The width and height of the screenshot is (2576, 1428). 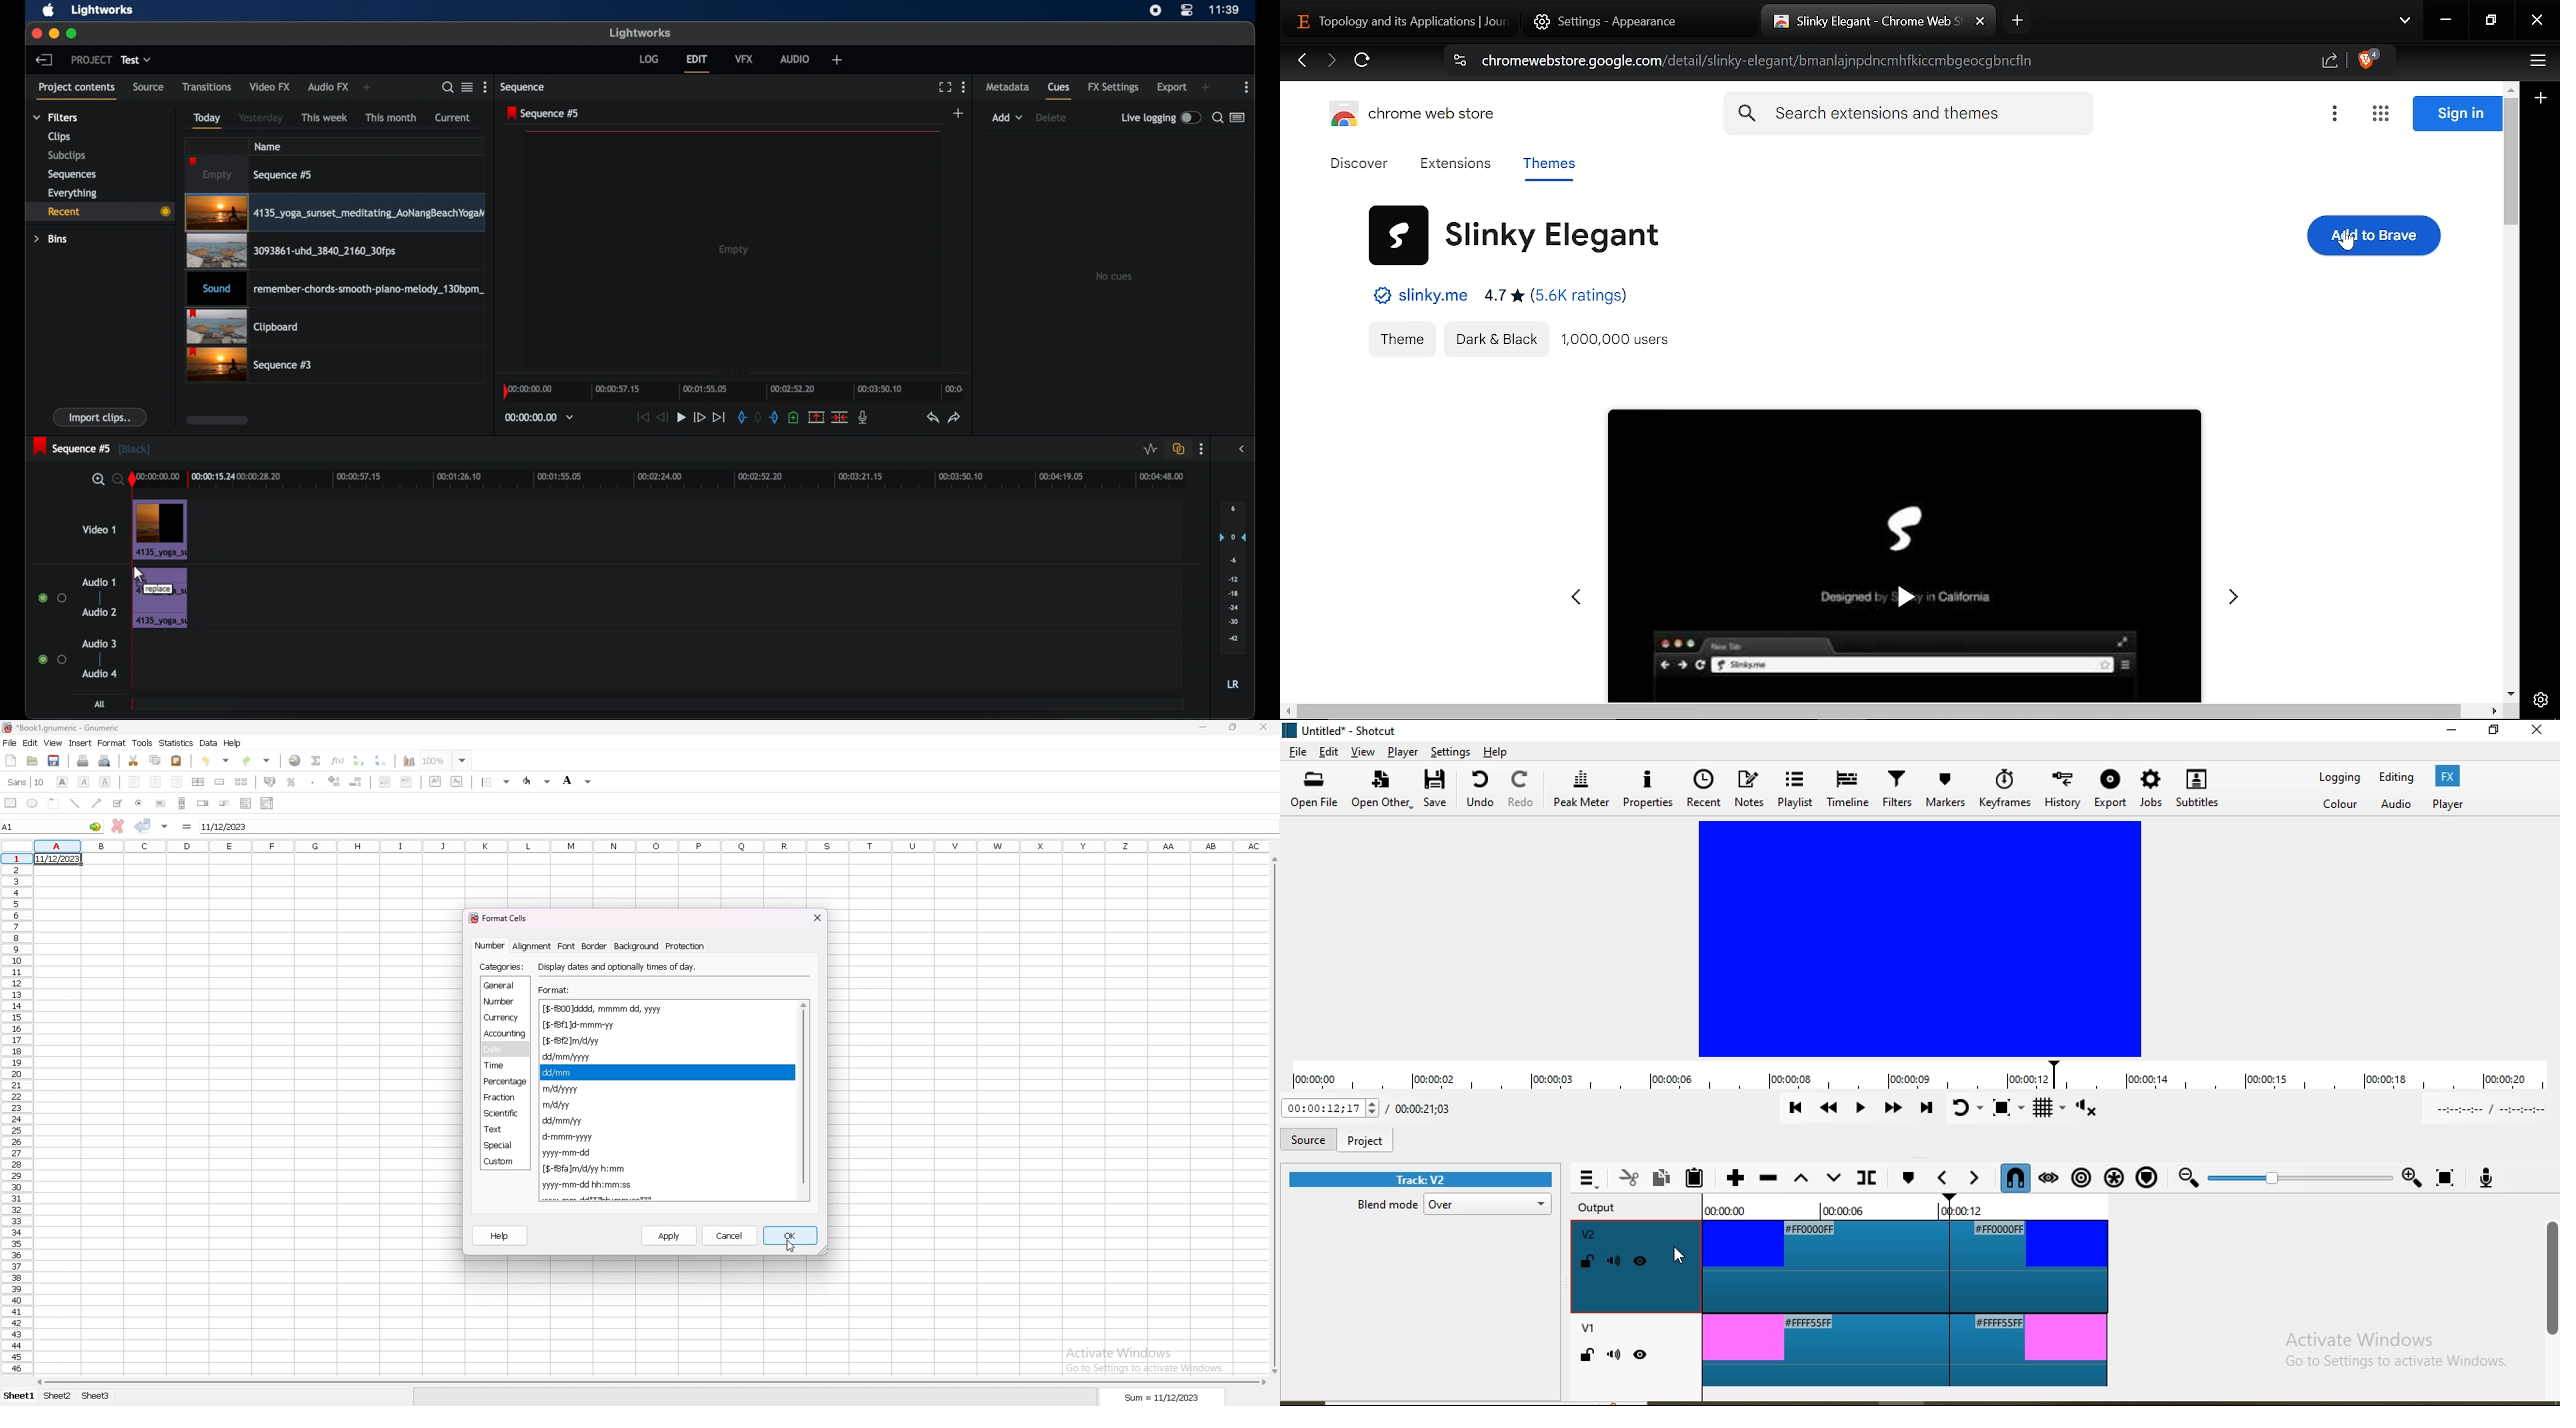 What do you see at coordinates (81, 743) in the screenshot?
I see `insert` at bounding box center [81, 743].